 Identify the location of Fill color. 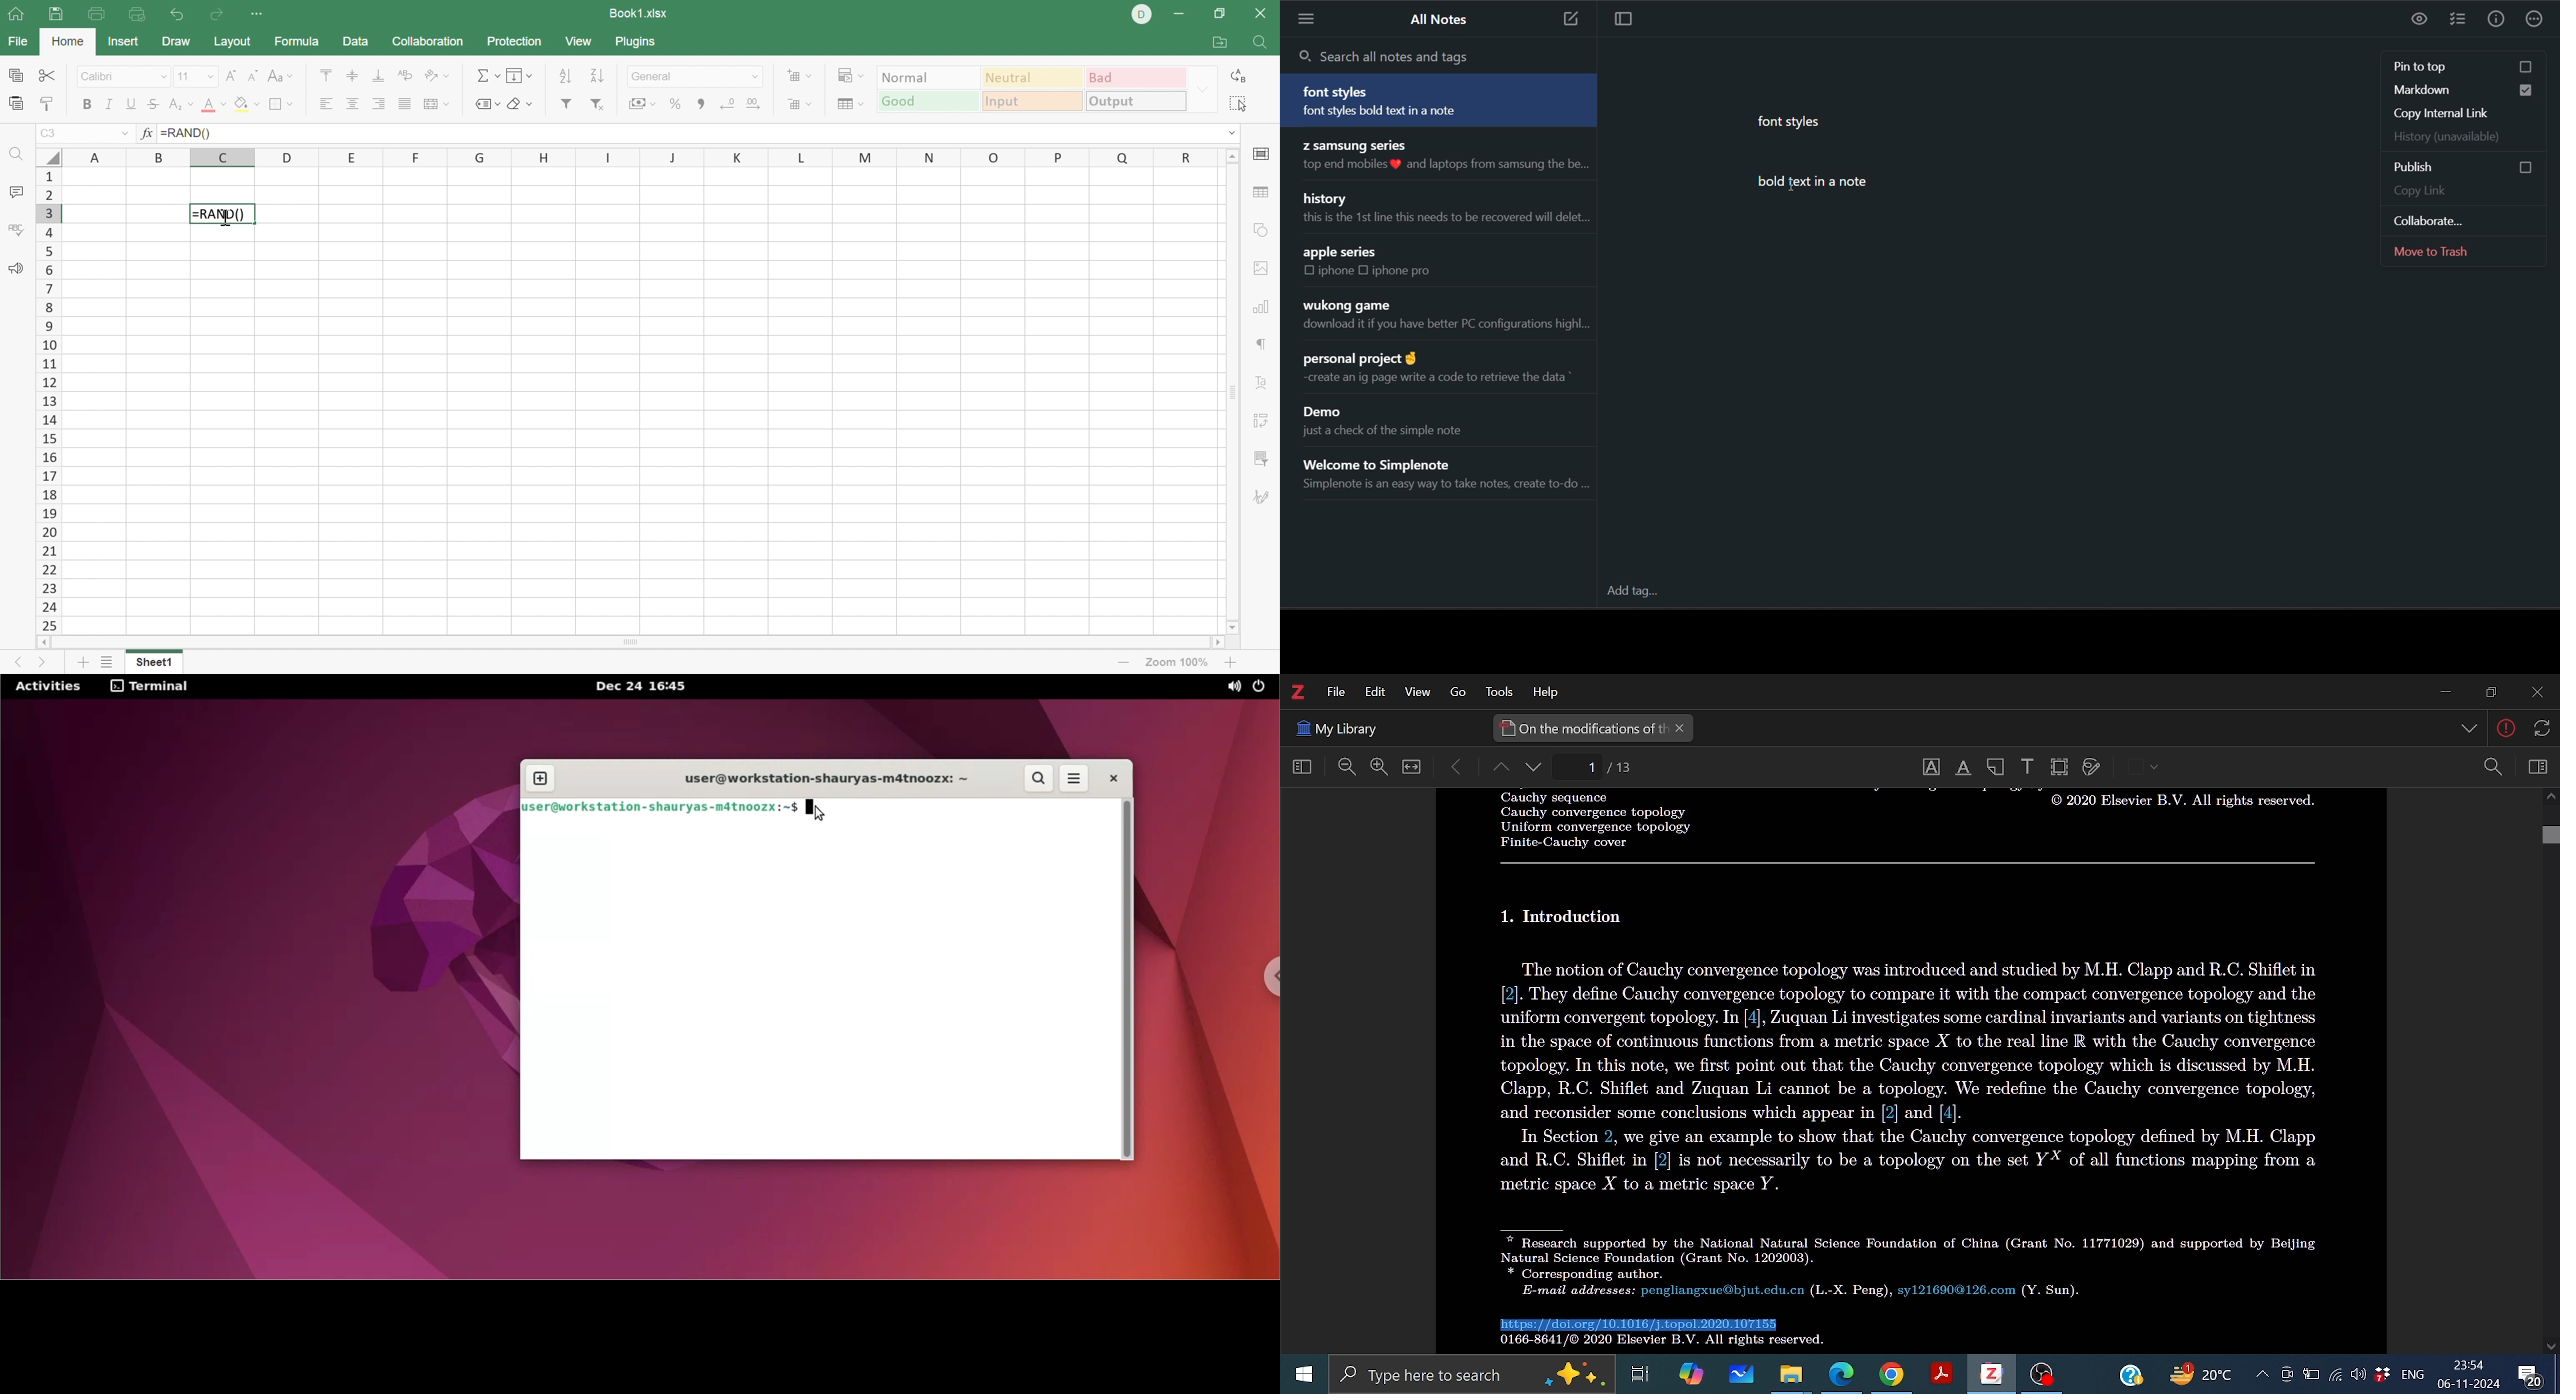
(245, 104).